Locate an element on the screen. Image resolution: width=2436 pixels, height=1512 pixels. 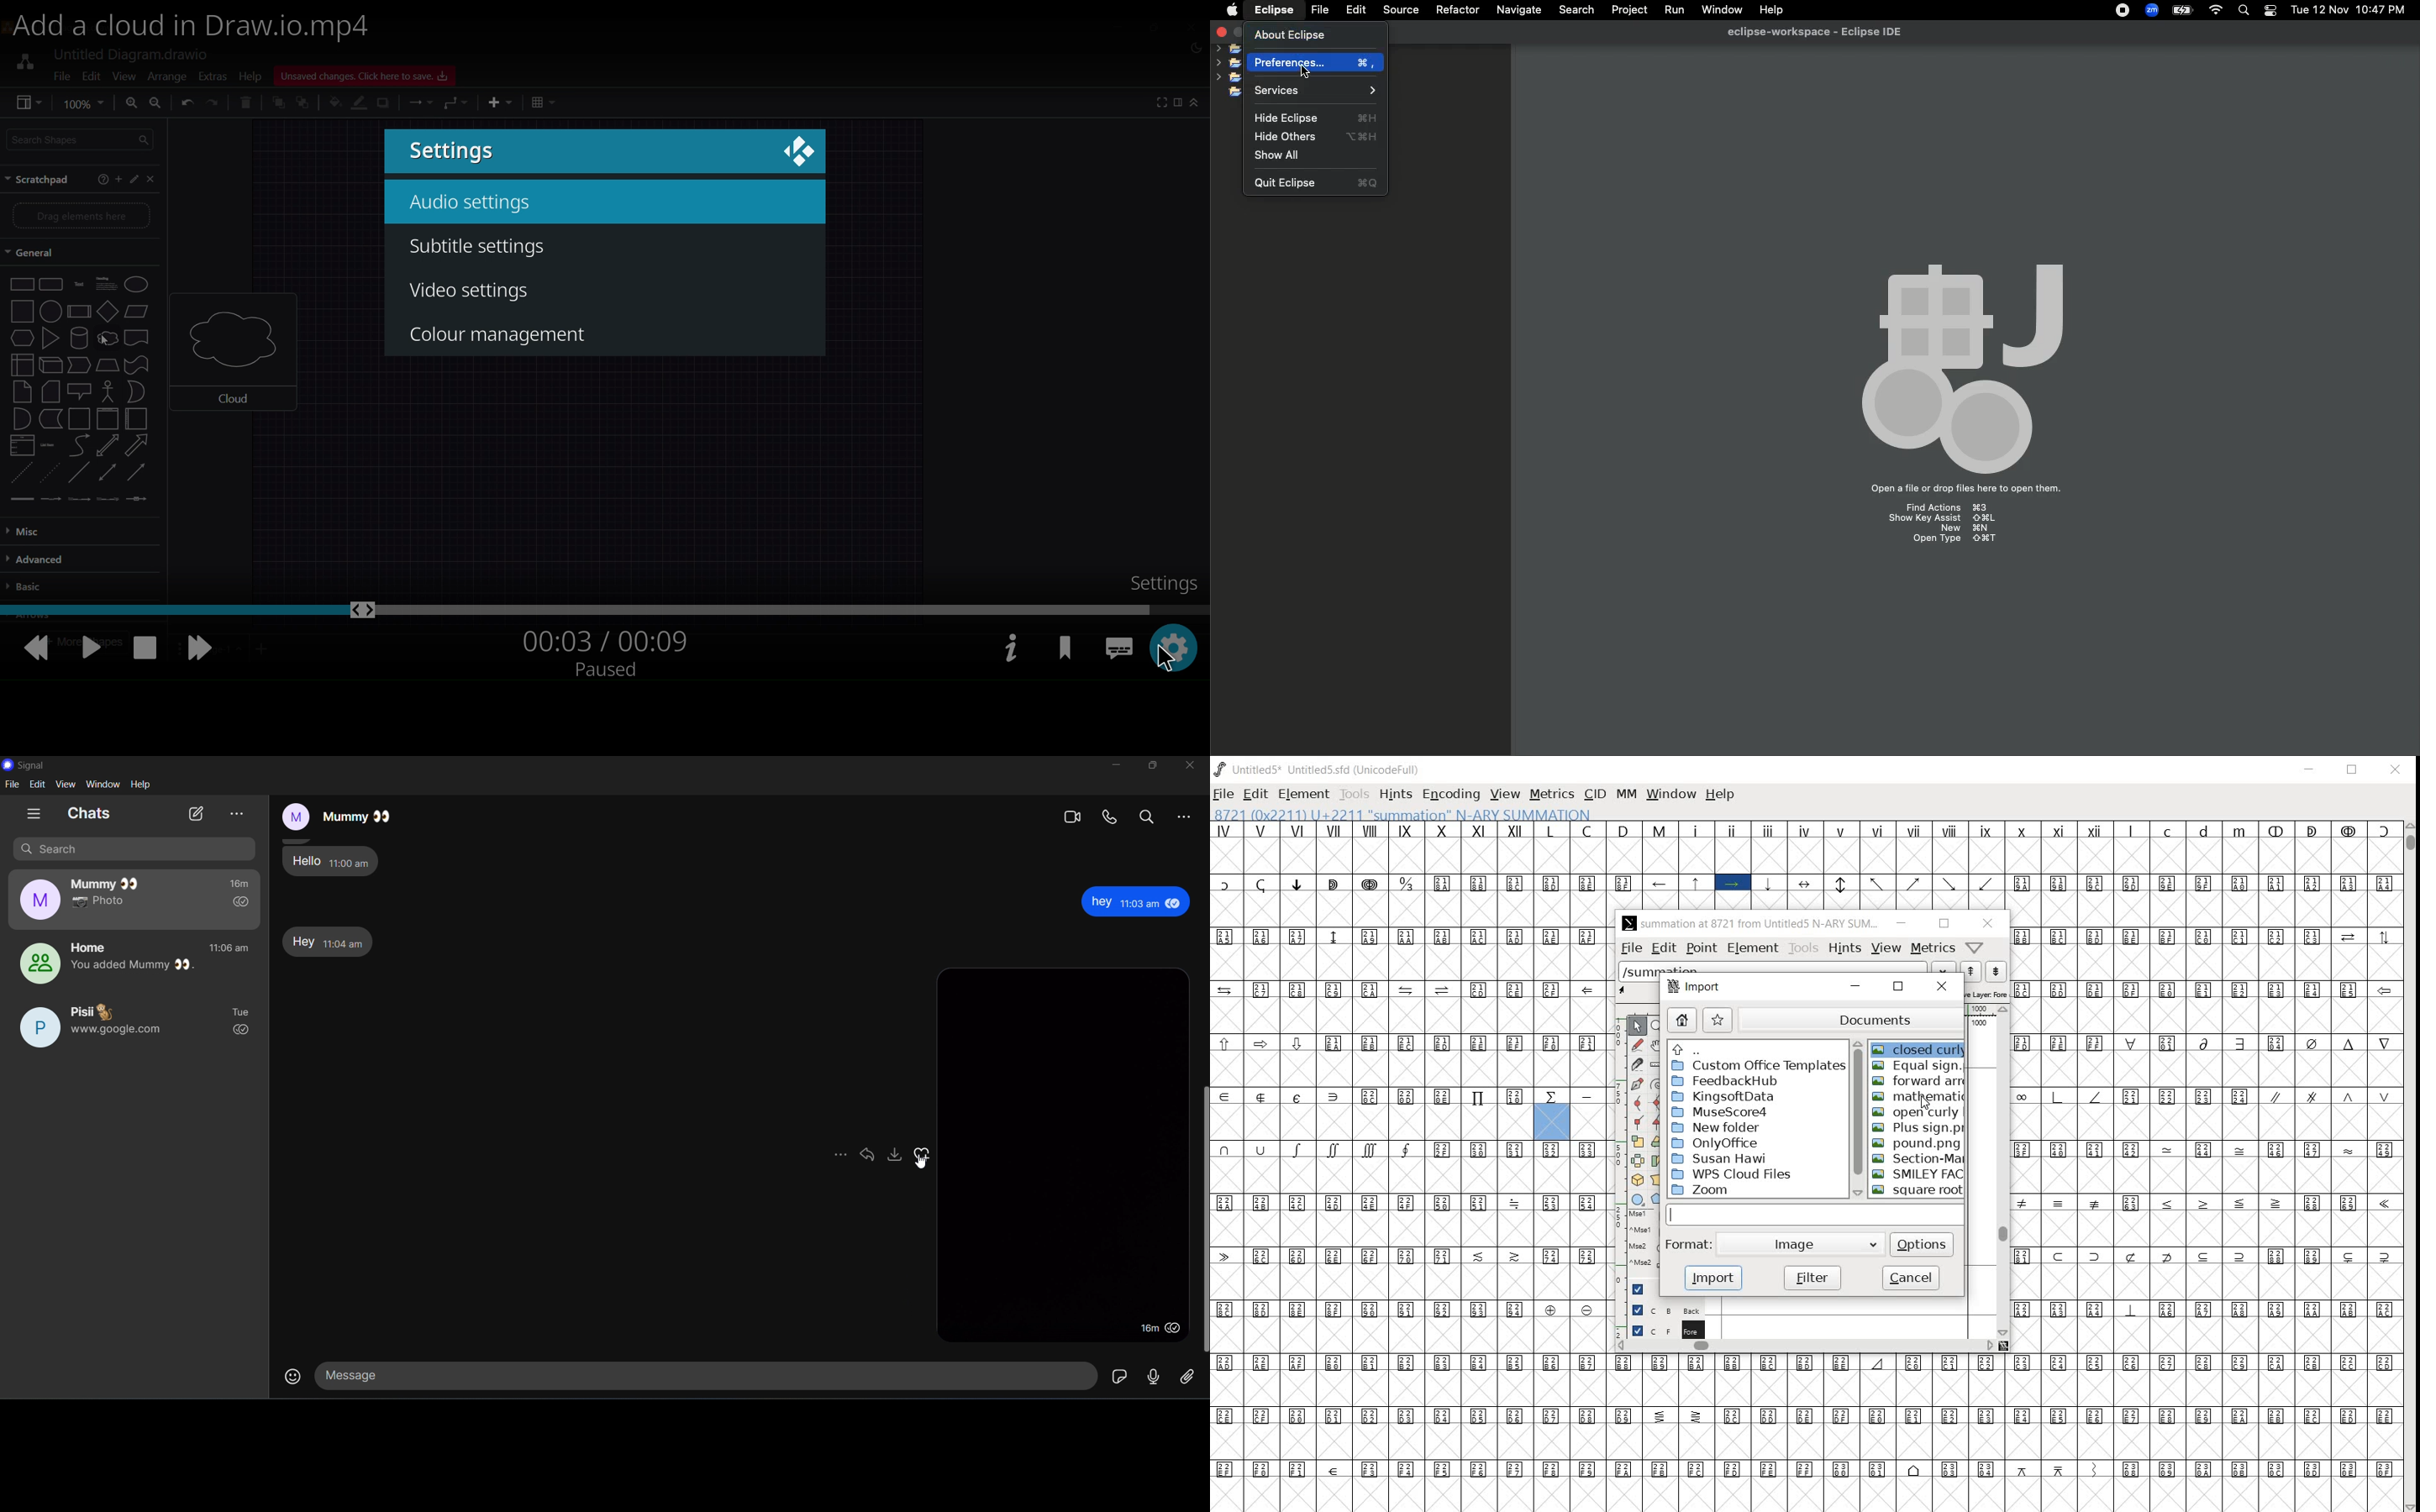
rotate the selection is located at coordinates (1657, 1141).